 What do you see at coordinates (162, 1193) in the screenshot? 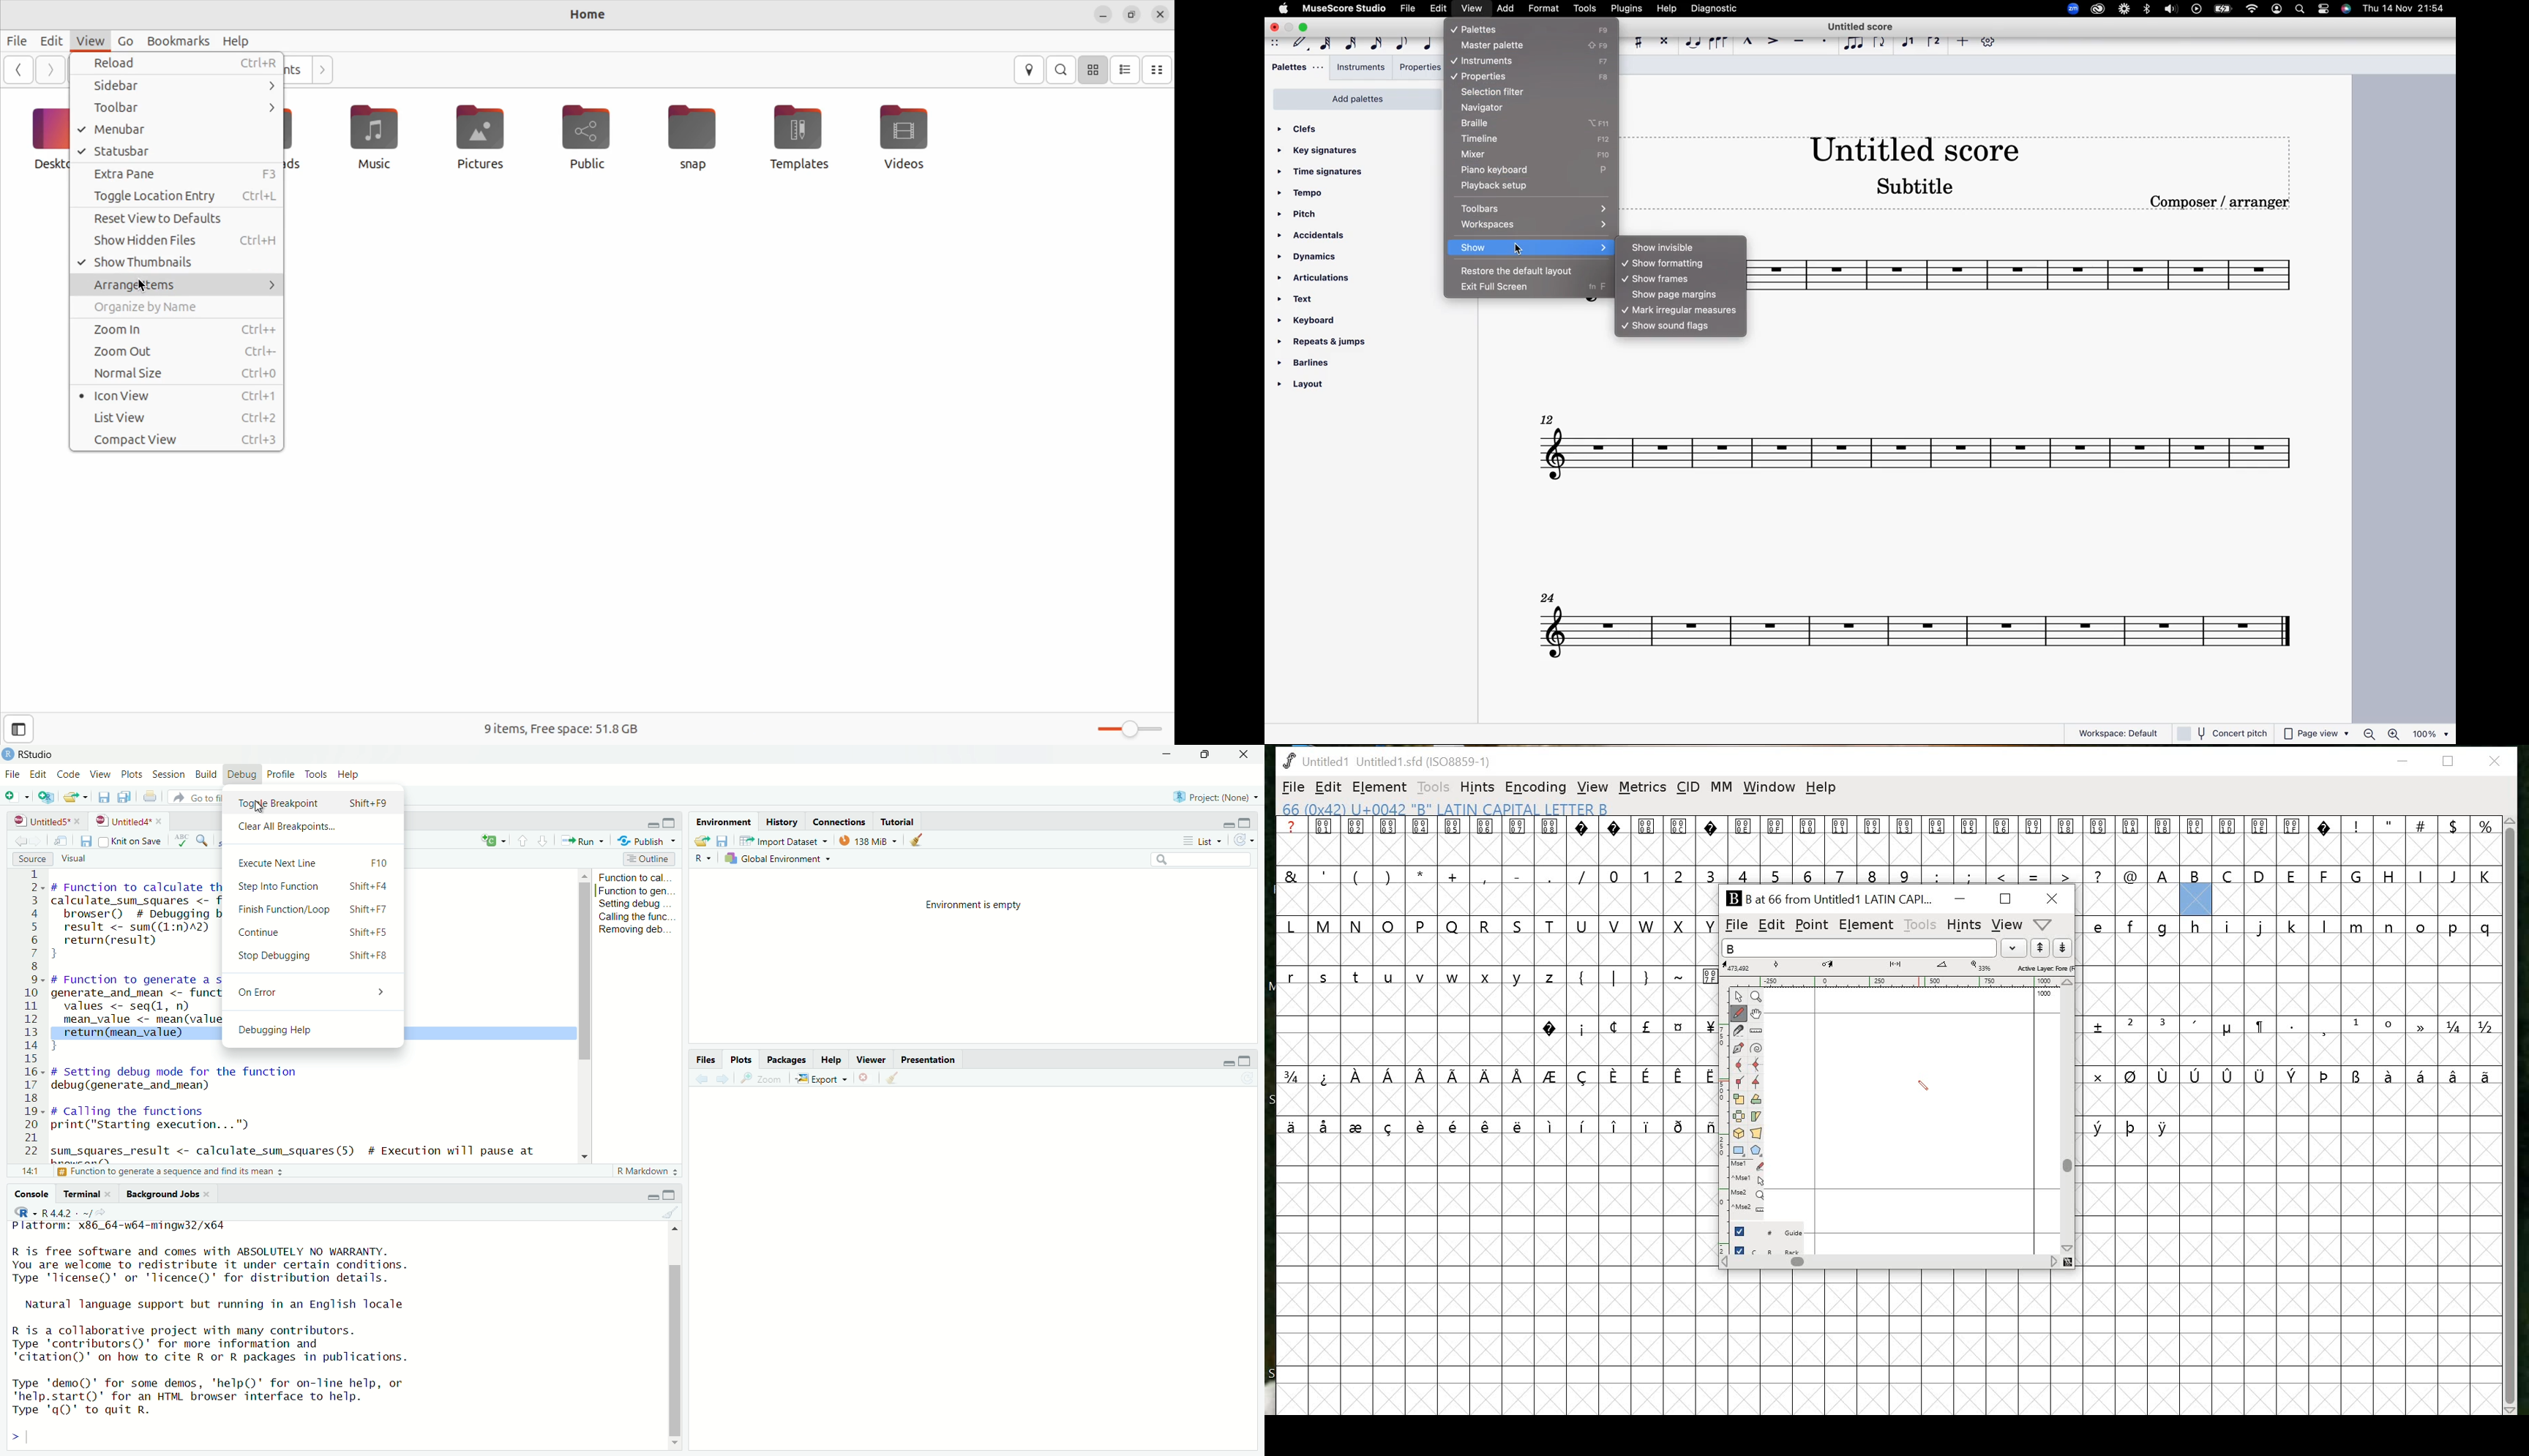
I see `background jobs` at bounding box center [162, 1193].